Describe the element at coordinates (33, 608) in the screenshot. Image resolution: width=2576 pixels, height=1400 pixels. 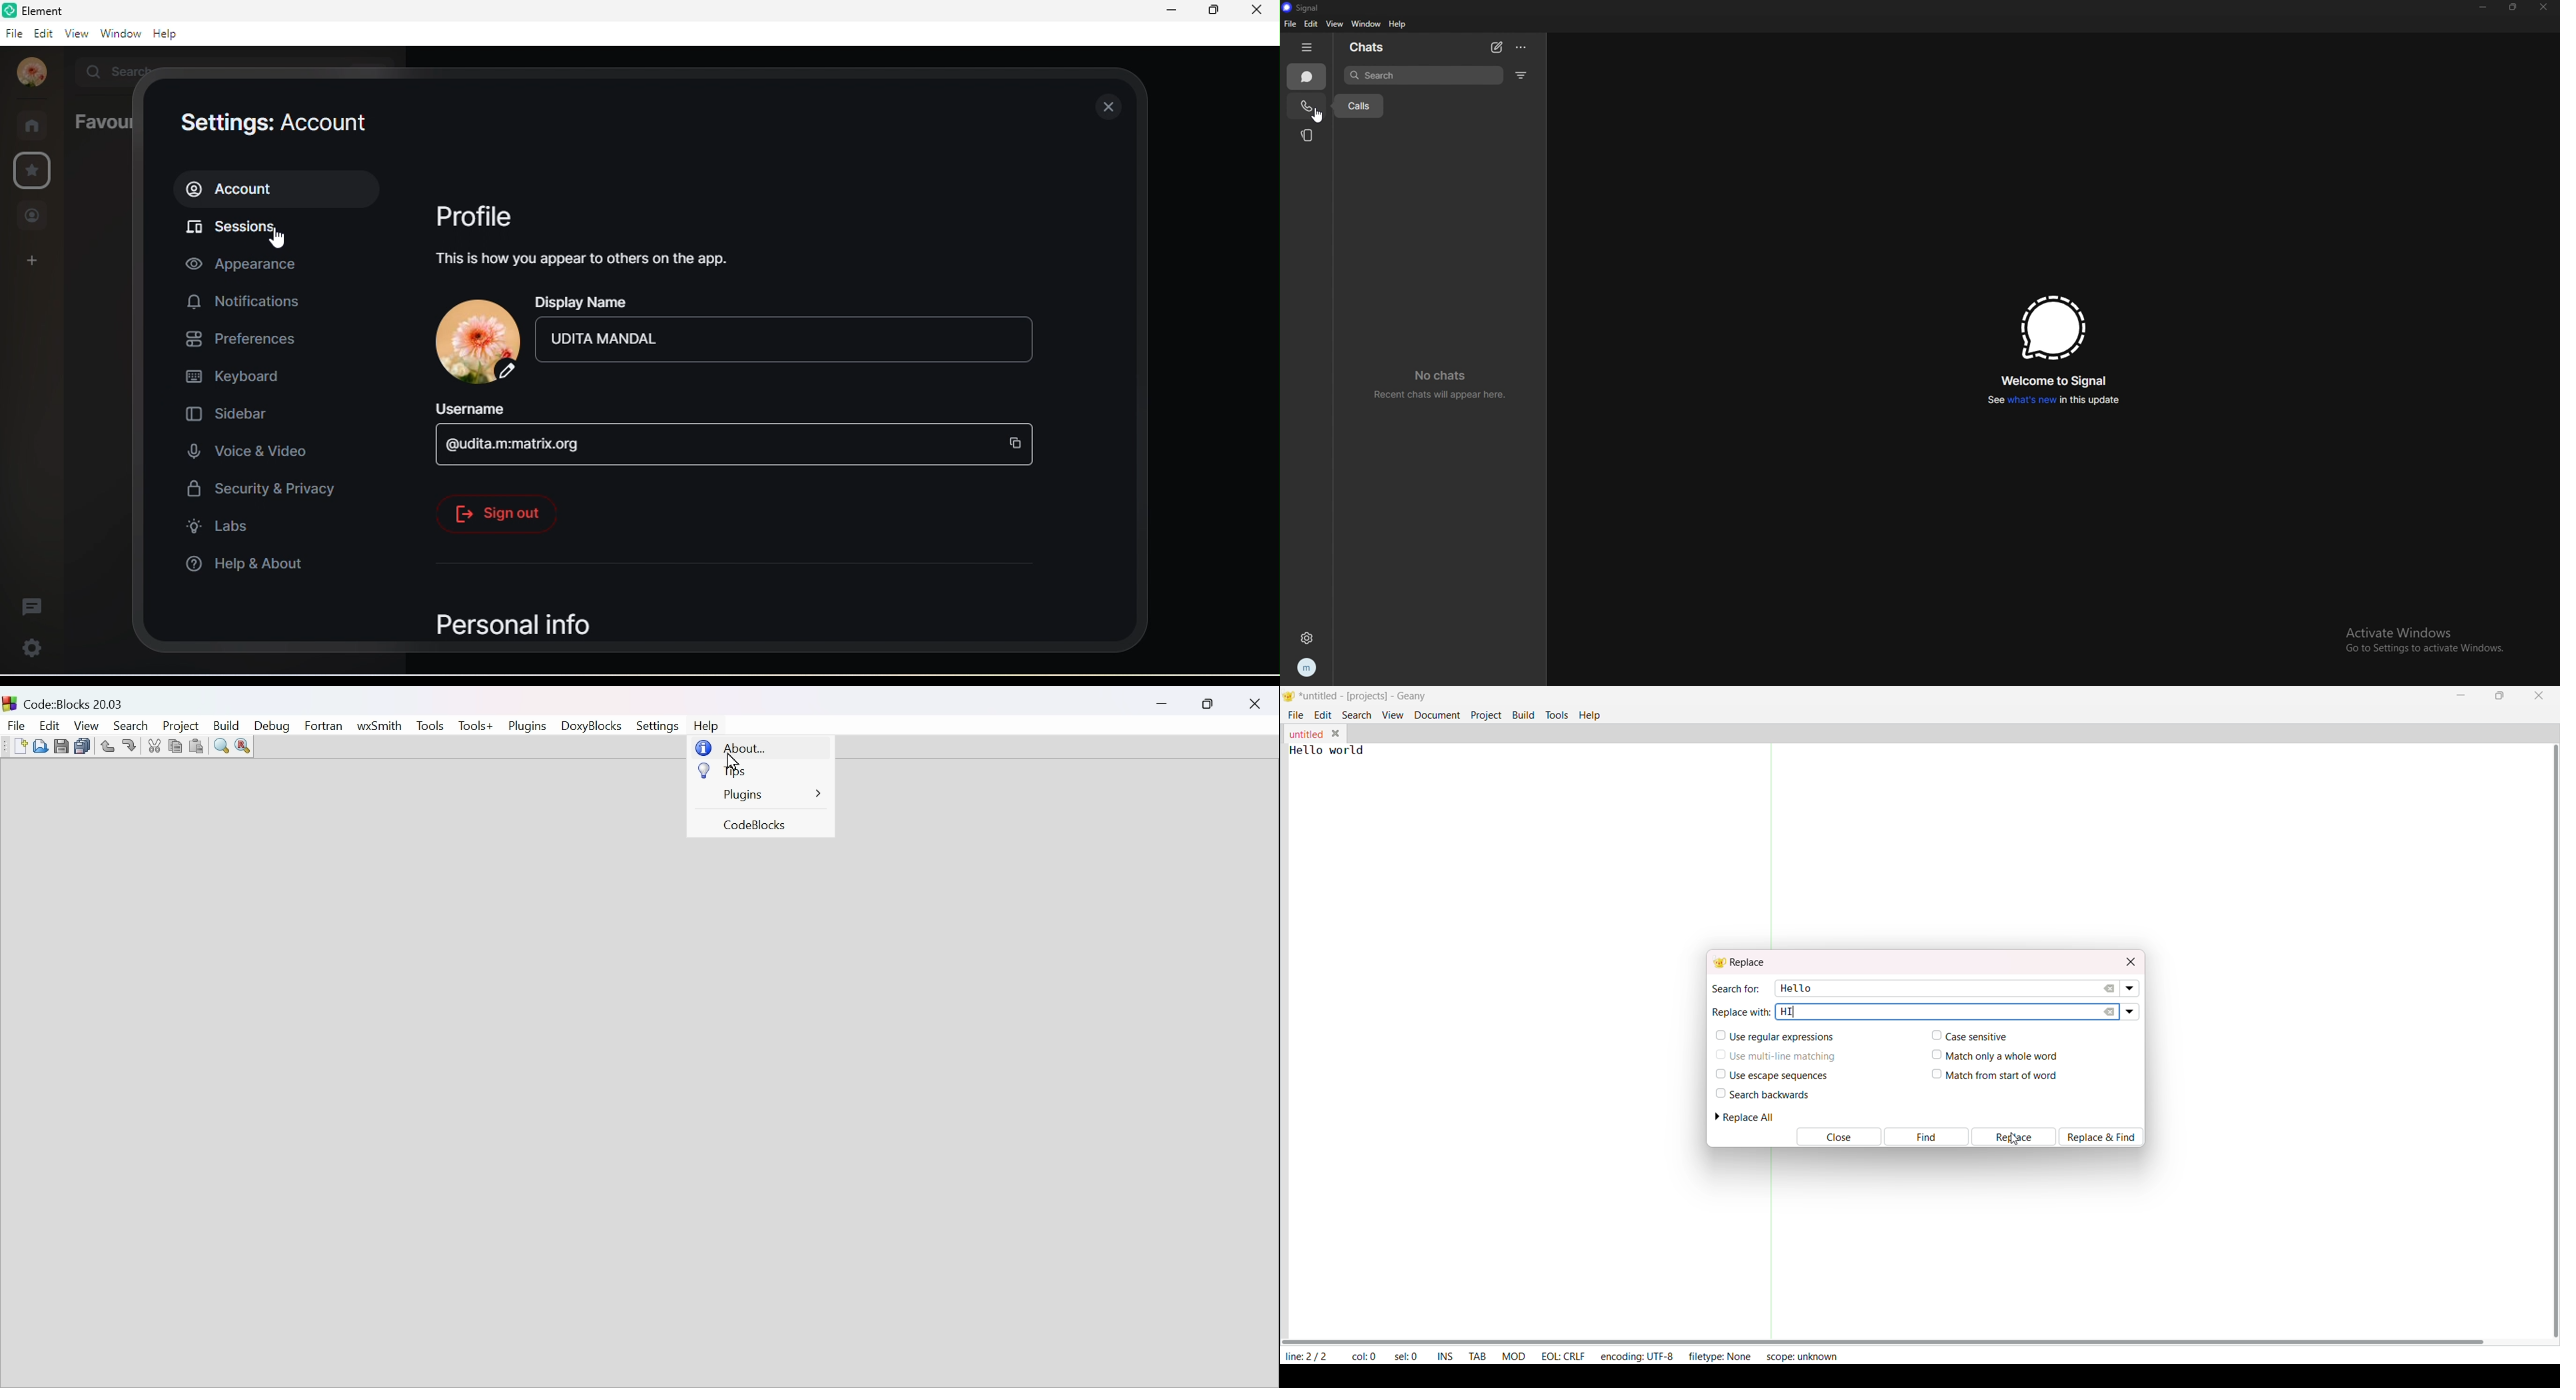
I see `threads` at that location.